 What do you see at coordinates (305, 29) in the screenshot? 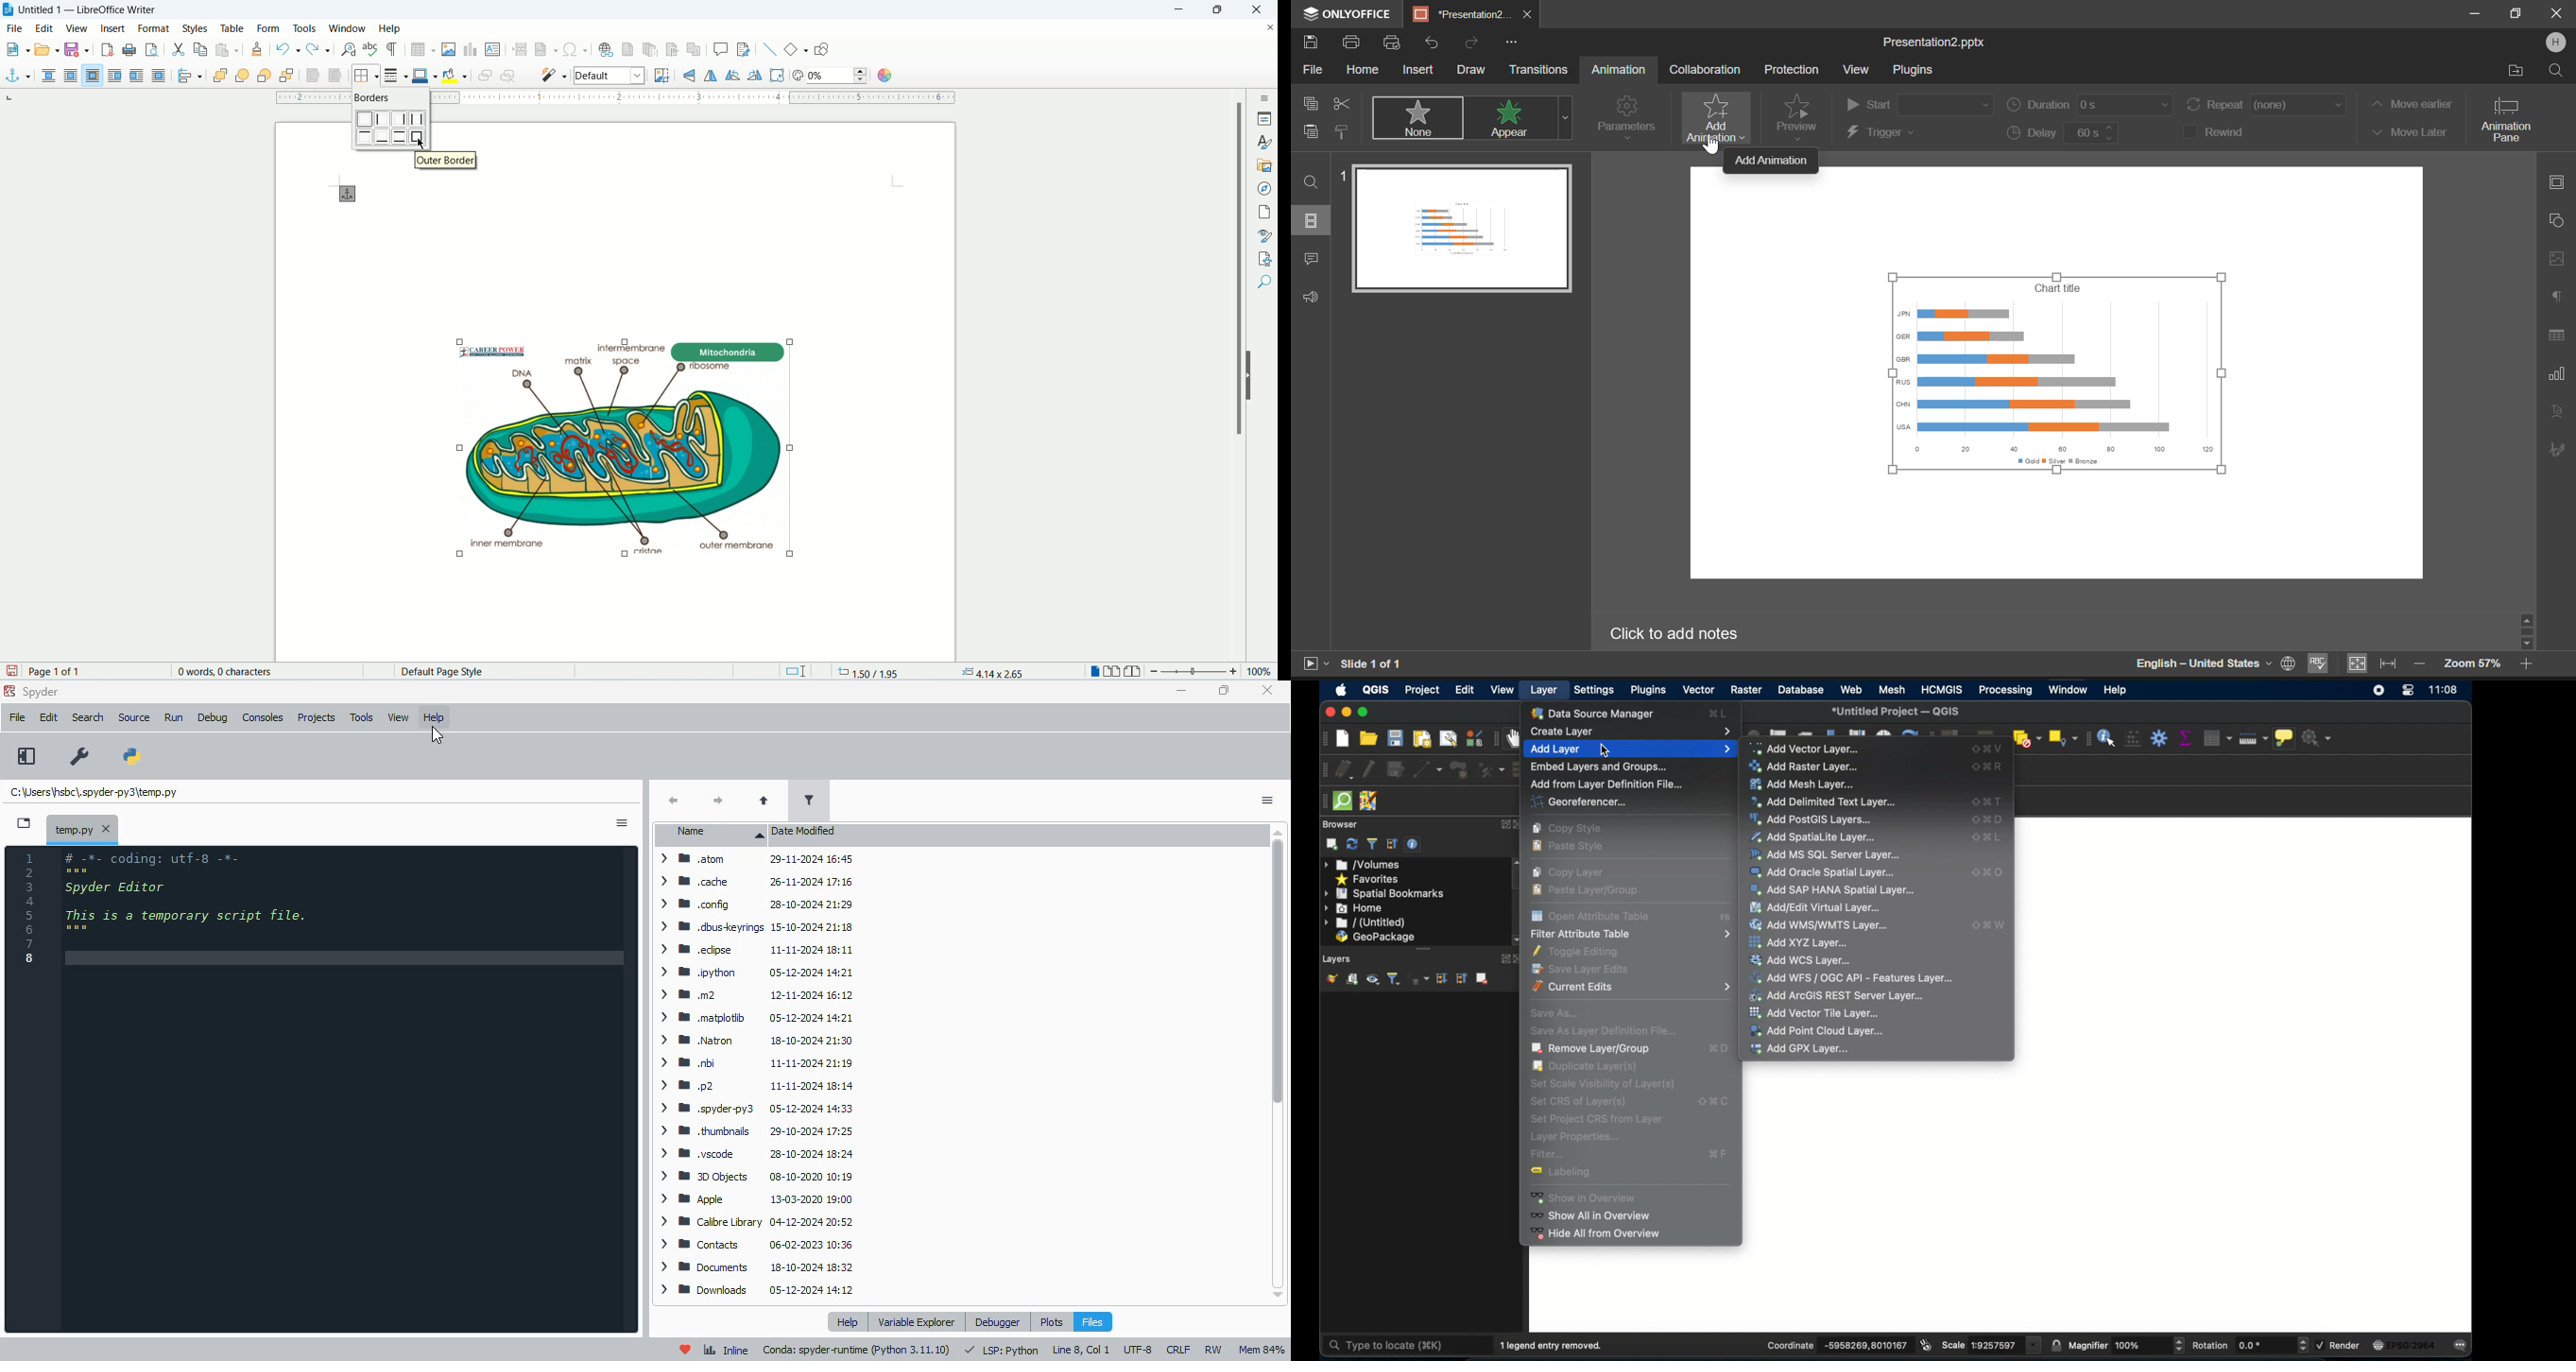
I see `tools` at bounding box center [305, 29].